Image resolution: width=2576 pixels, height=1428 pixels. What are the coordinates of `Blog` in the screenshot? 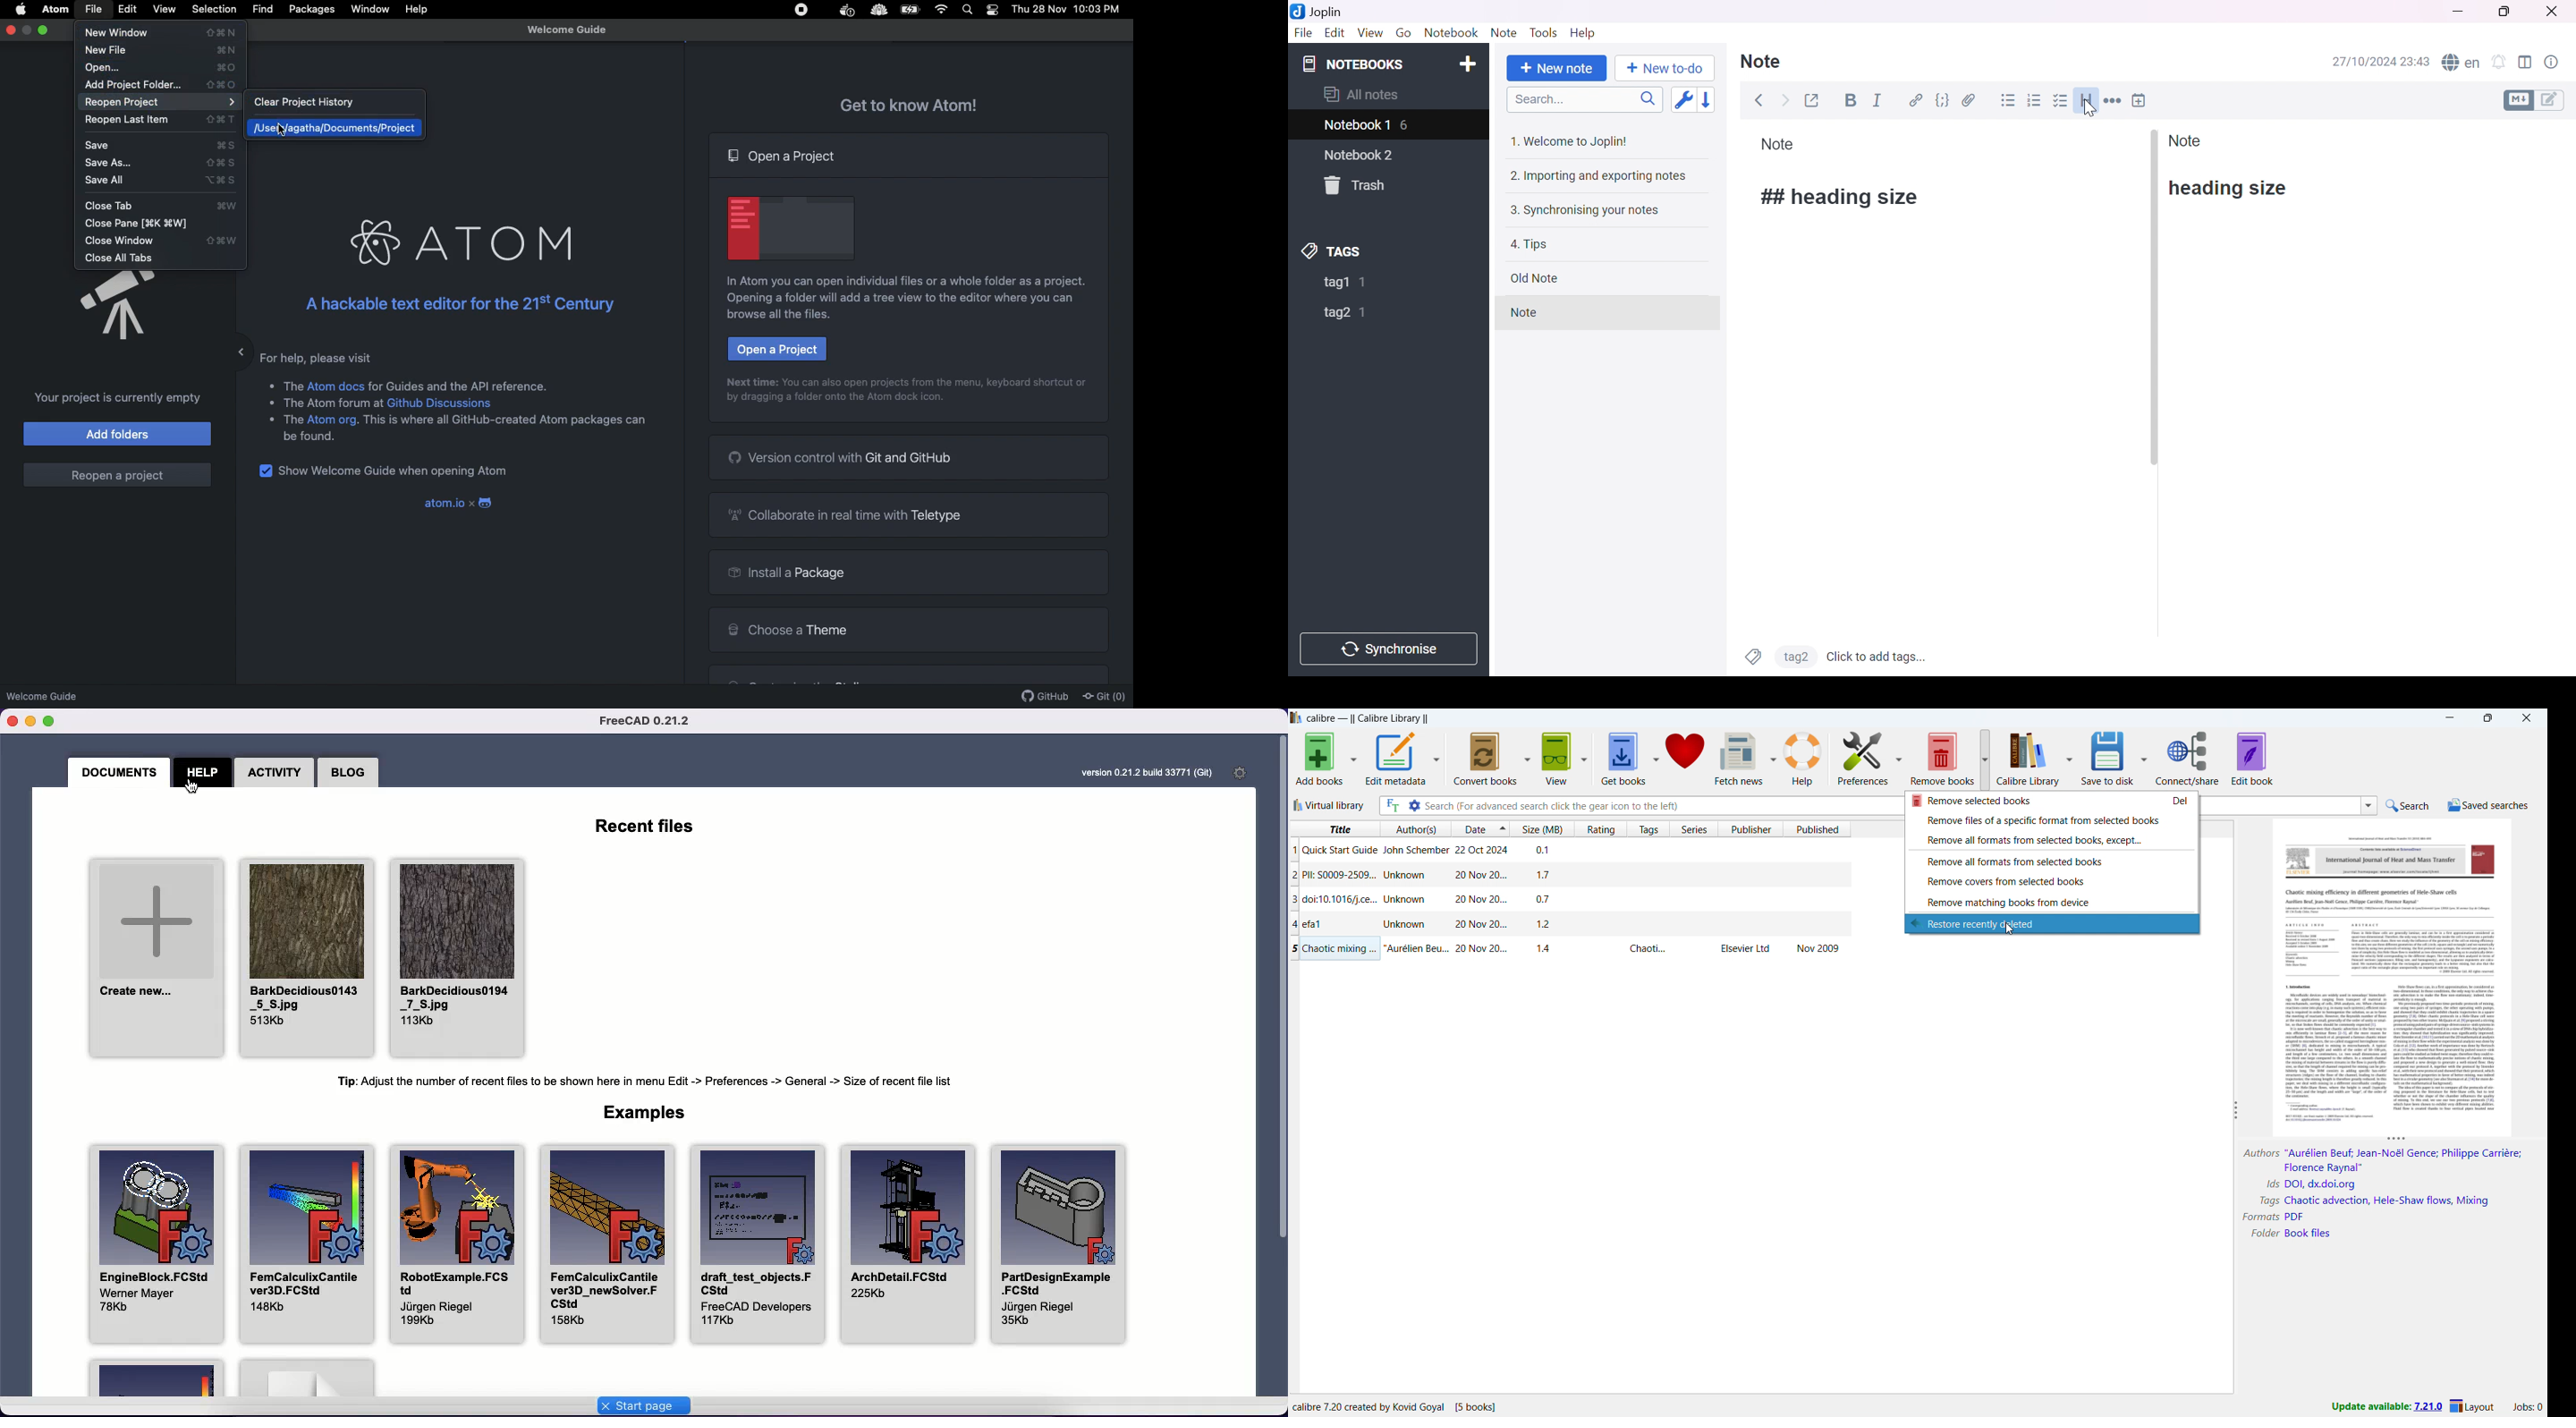 It's located at (348, 771).